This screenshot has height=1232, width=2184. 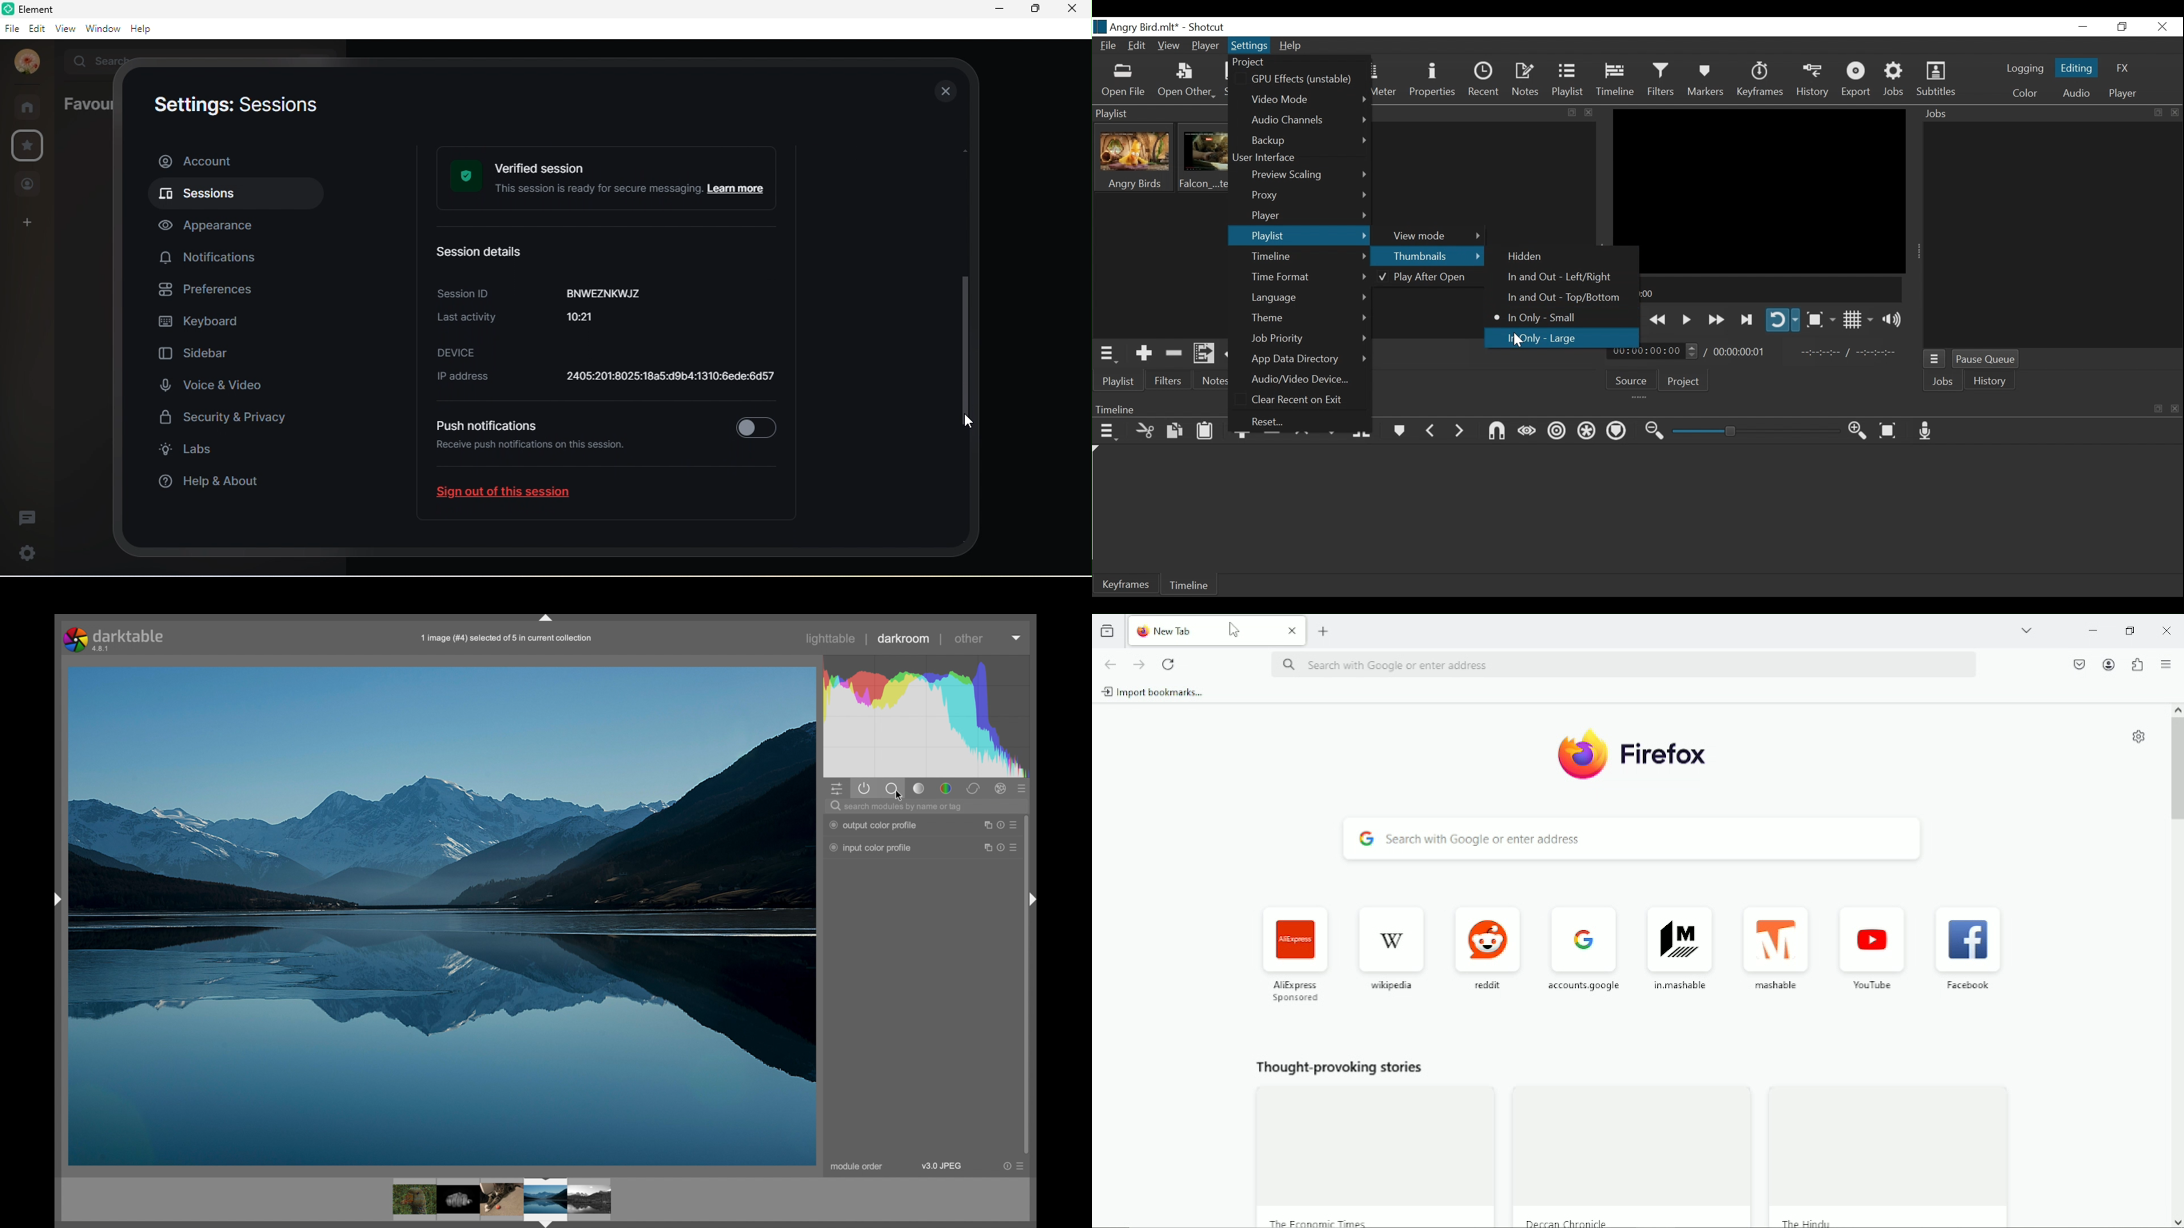 I want to click on photos, so click(x=503, y=1201).